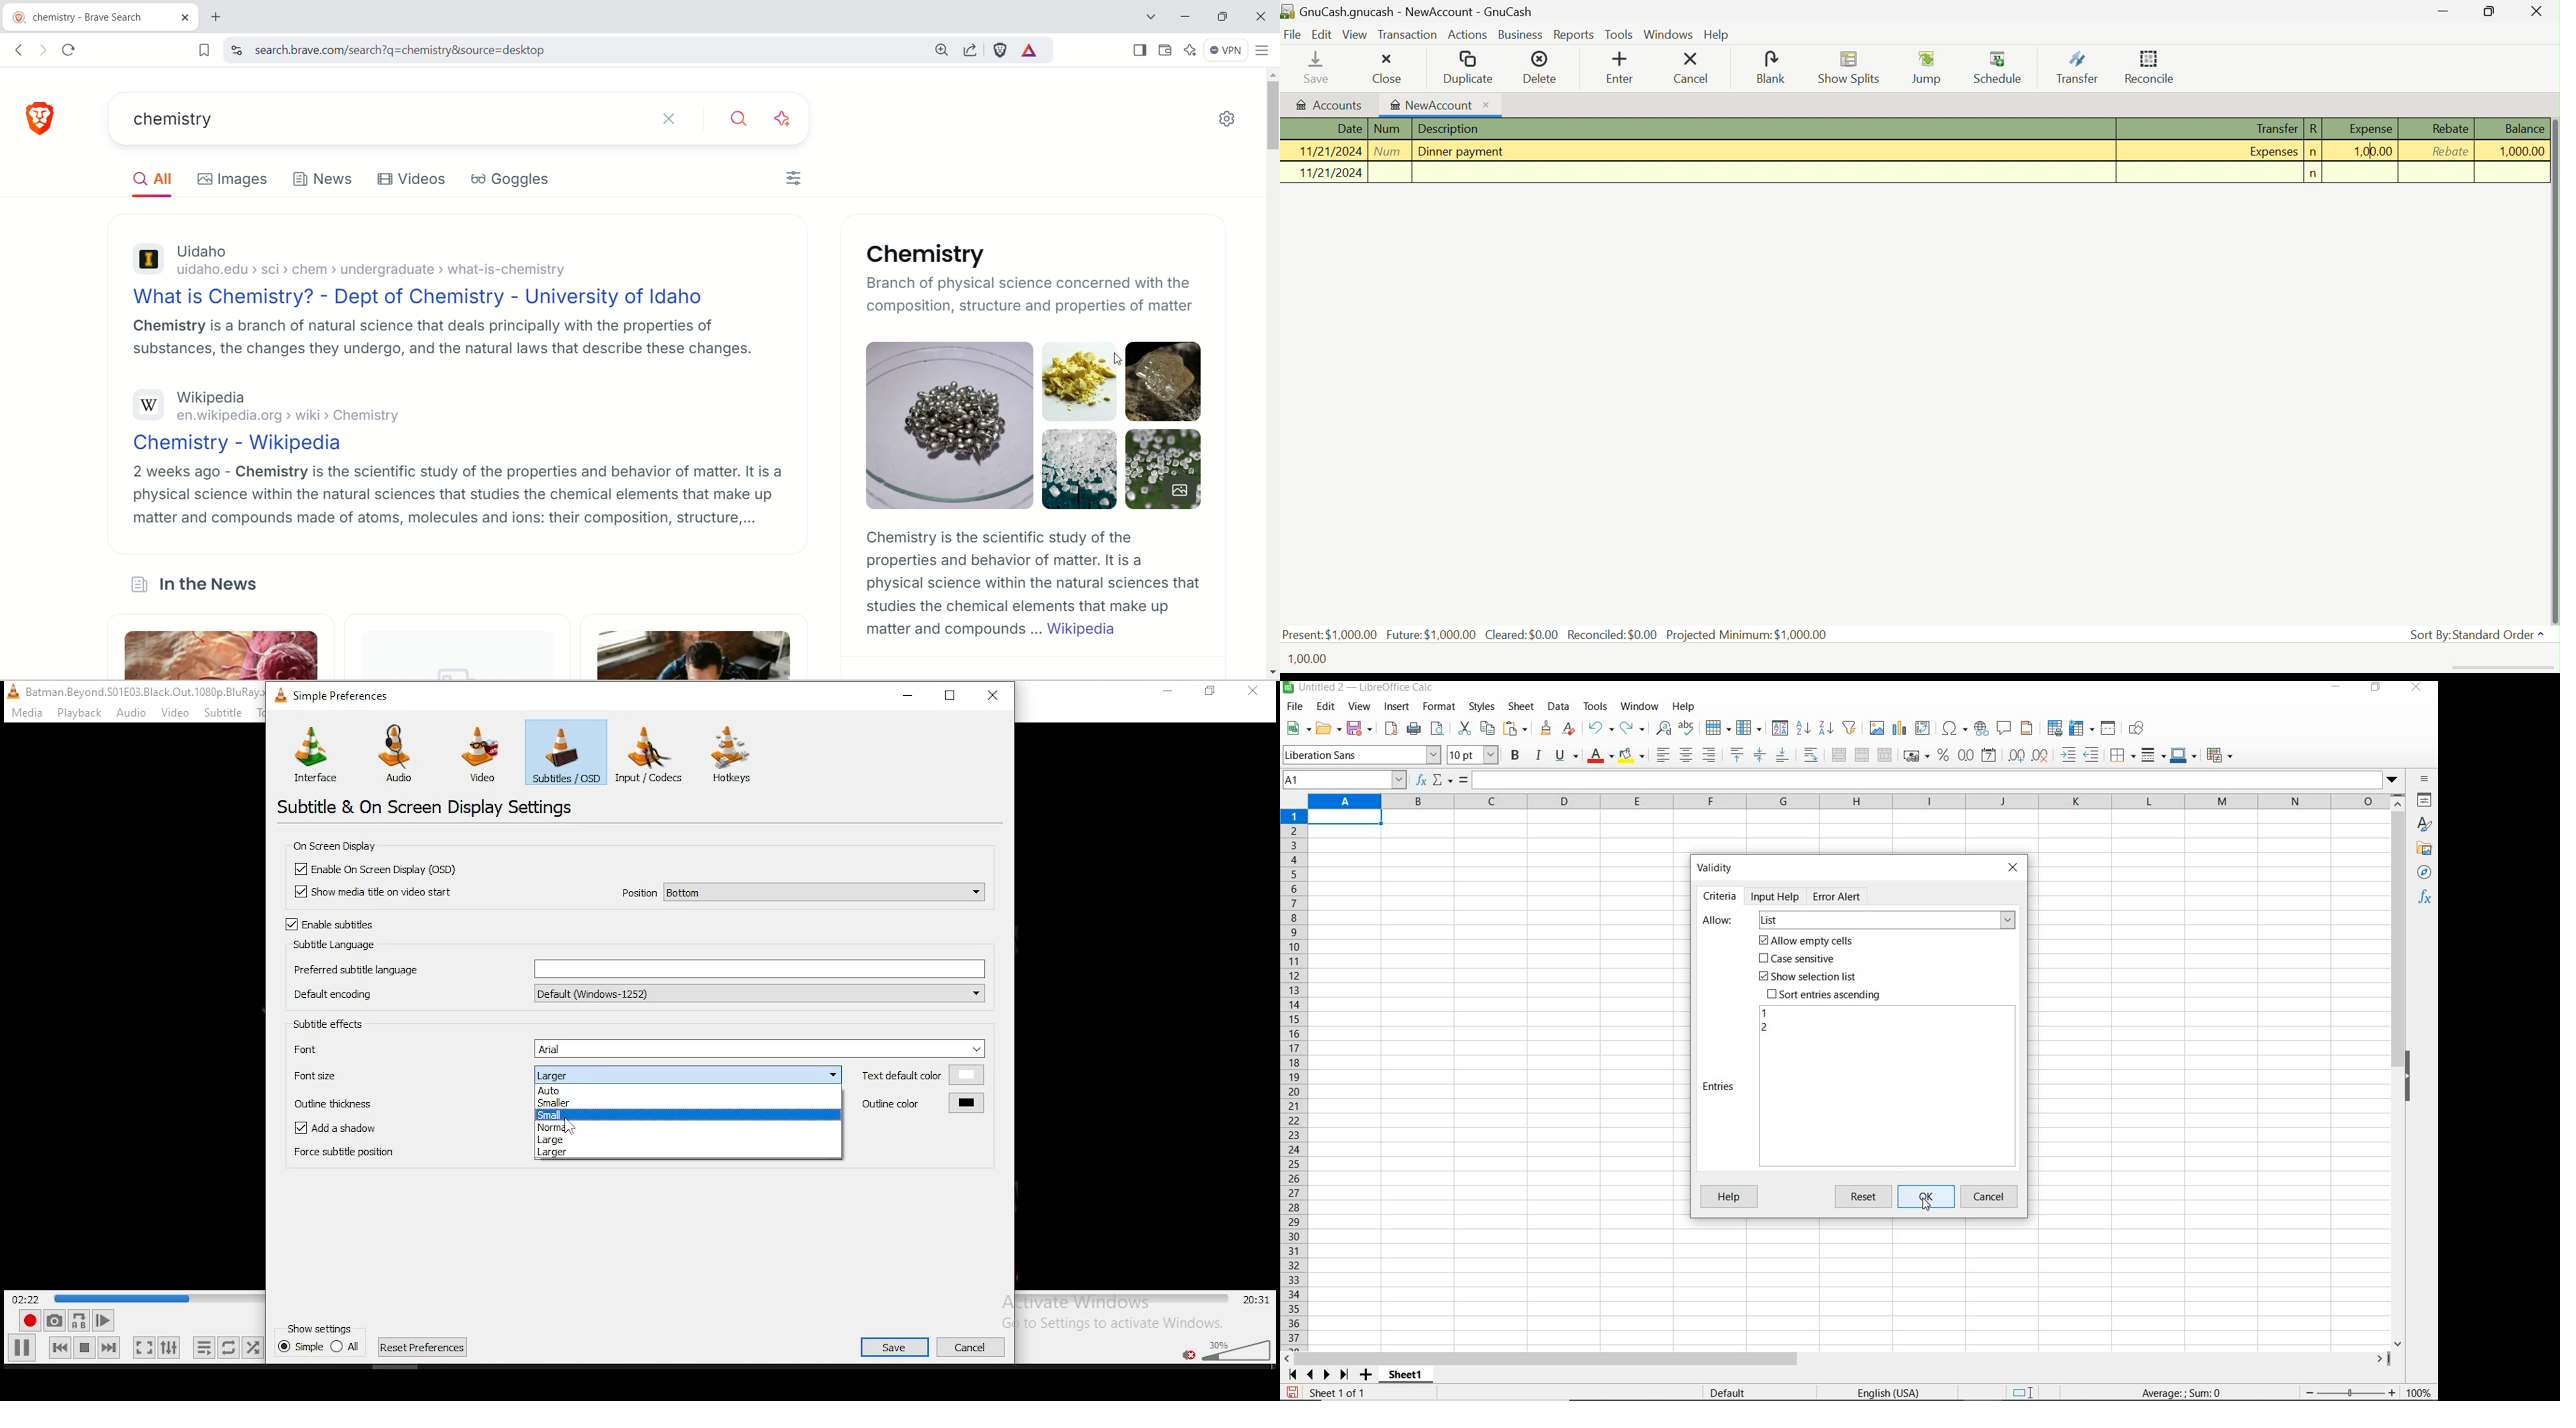 The image size is (2576, 1428). Describe the element at coordinates (2368, 130) in the screenshot. I see `Expense` at that location.